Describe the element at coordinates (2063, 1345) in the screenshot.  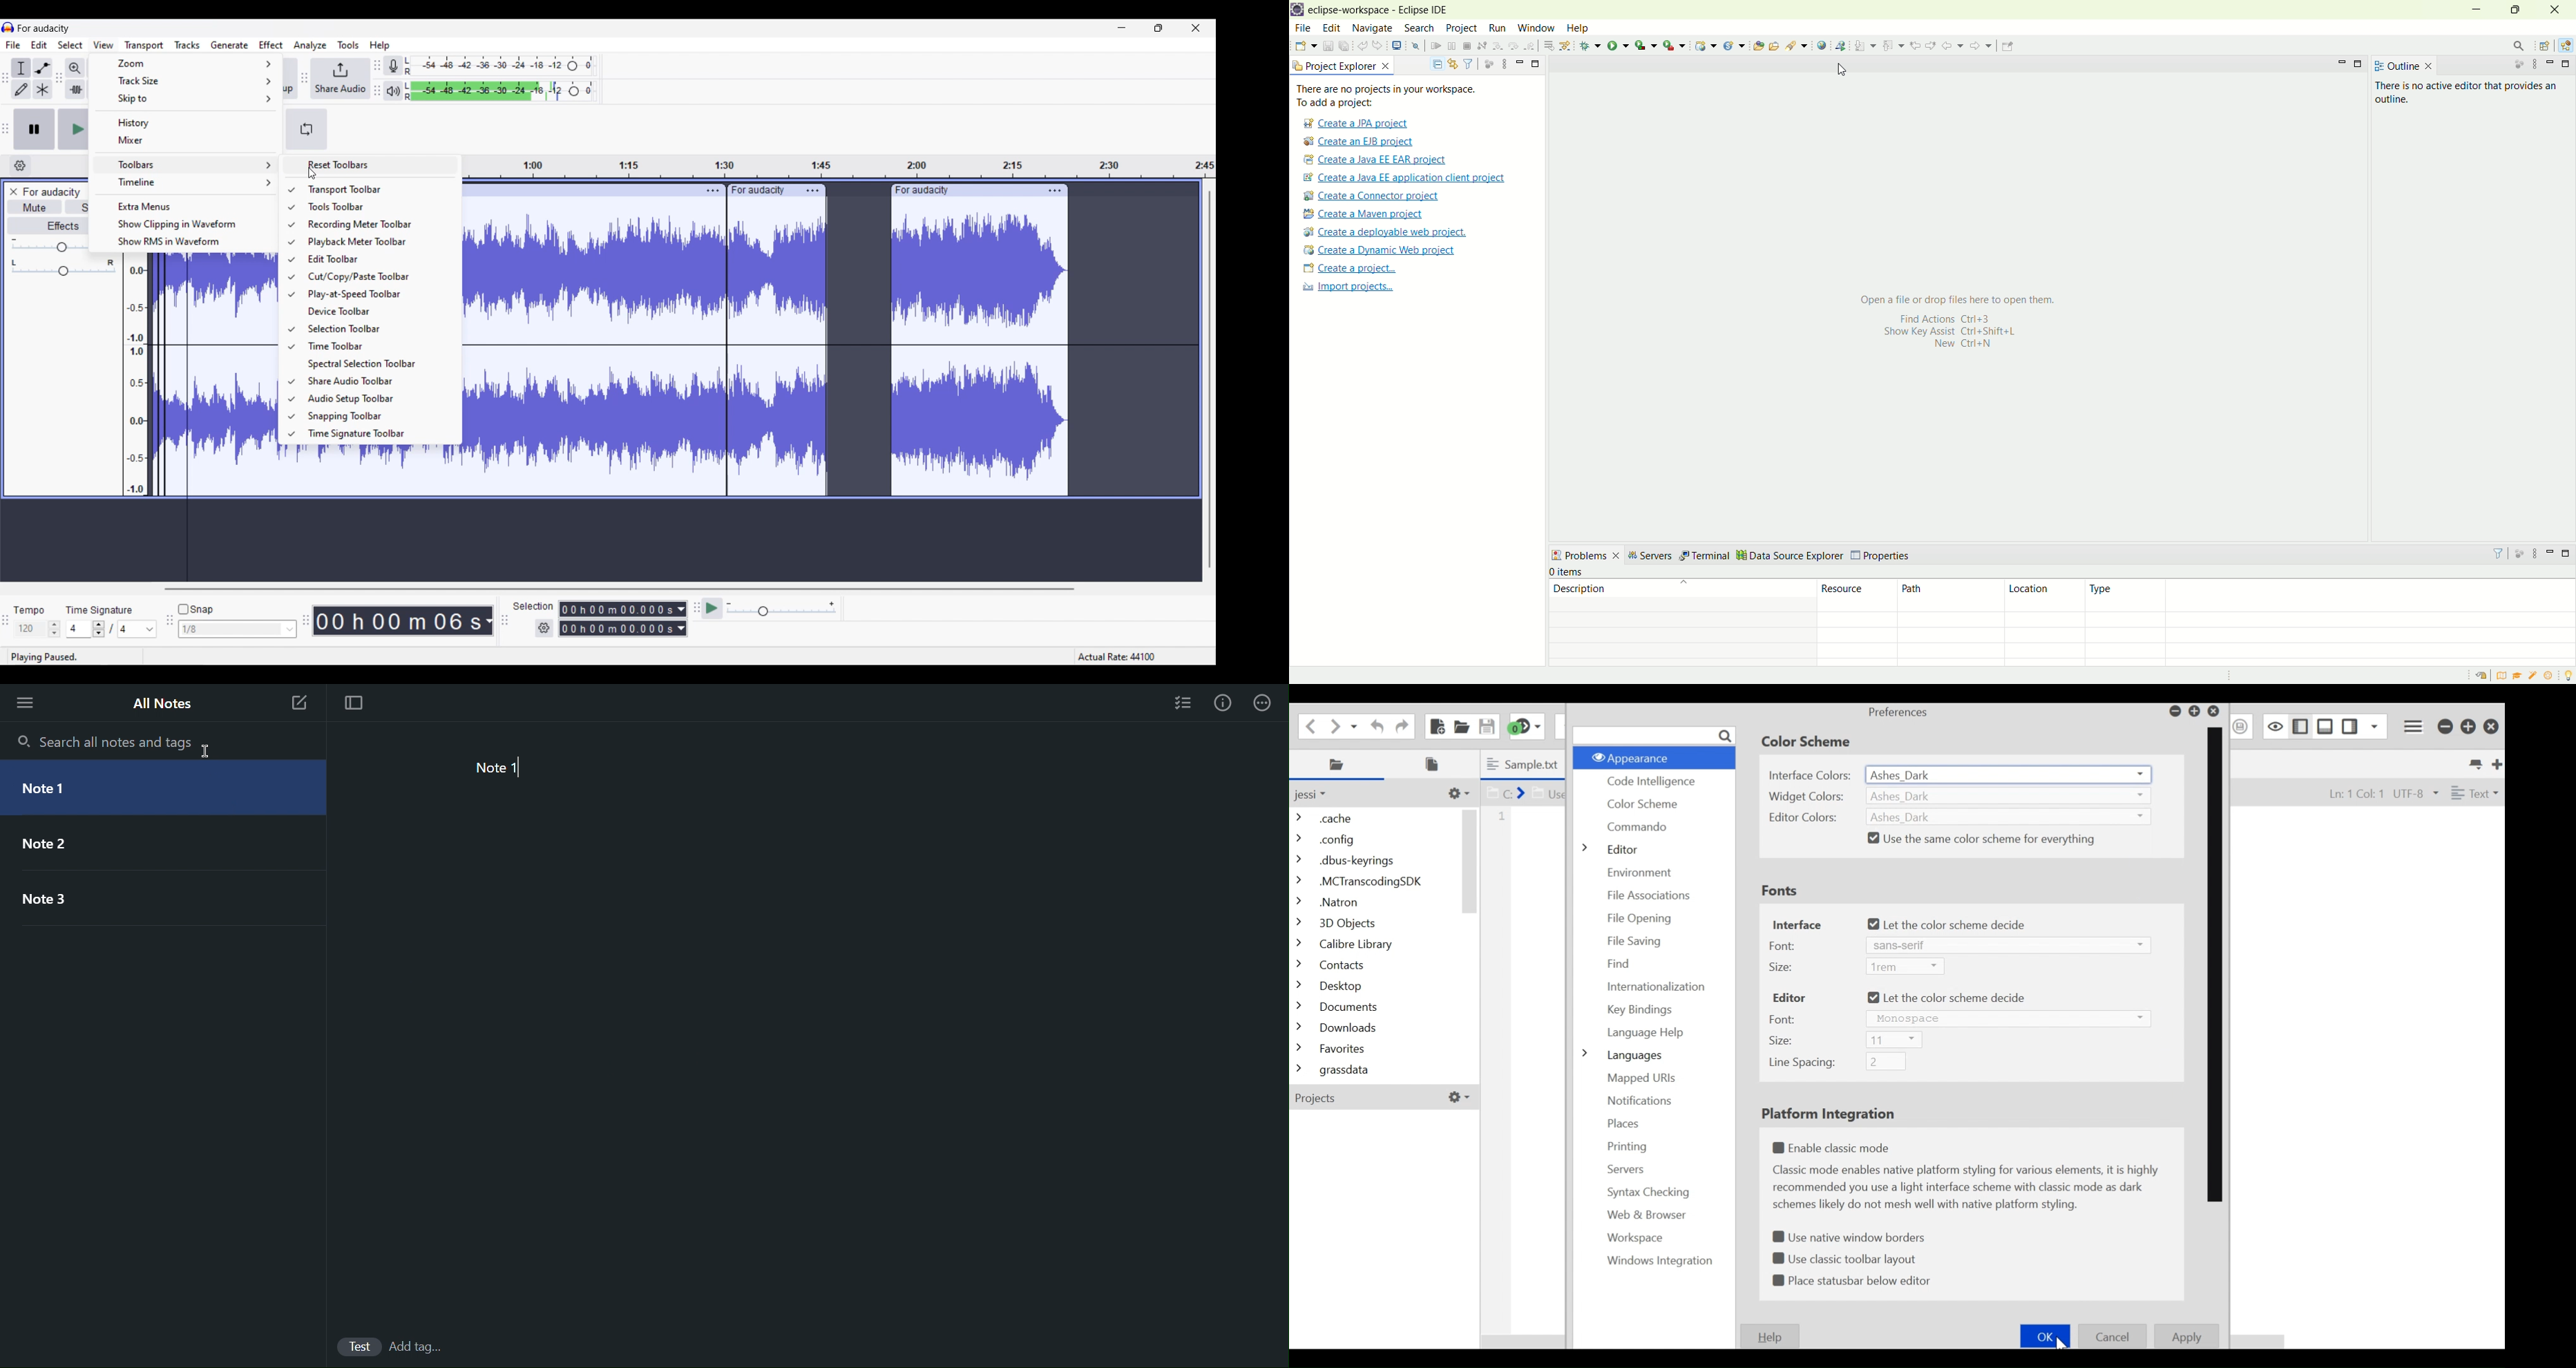
I see `Cursor` at that location.